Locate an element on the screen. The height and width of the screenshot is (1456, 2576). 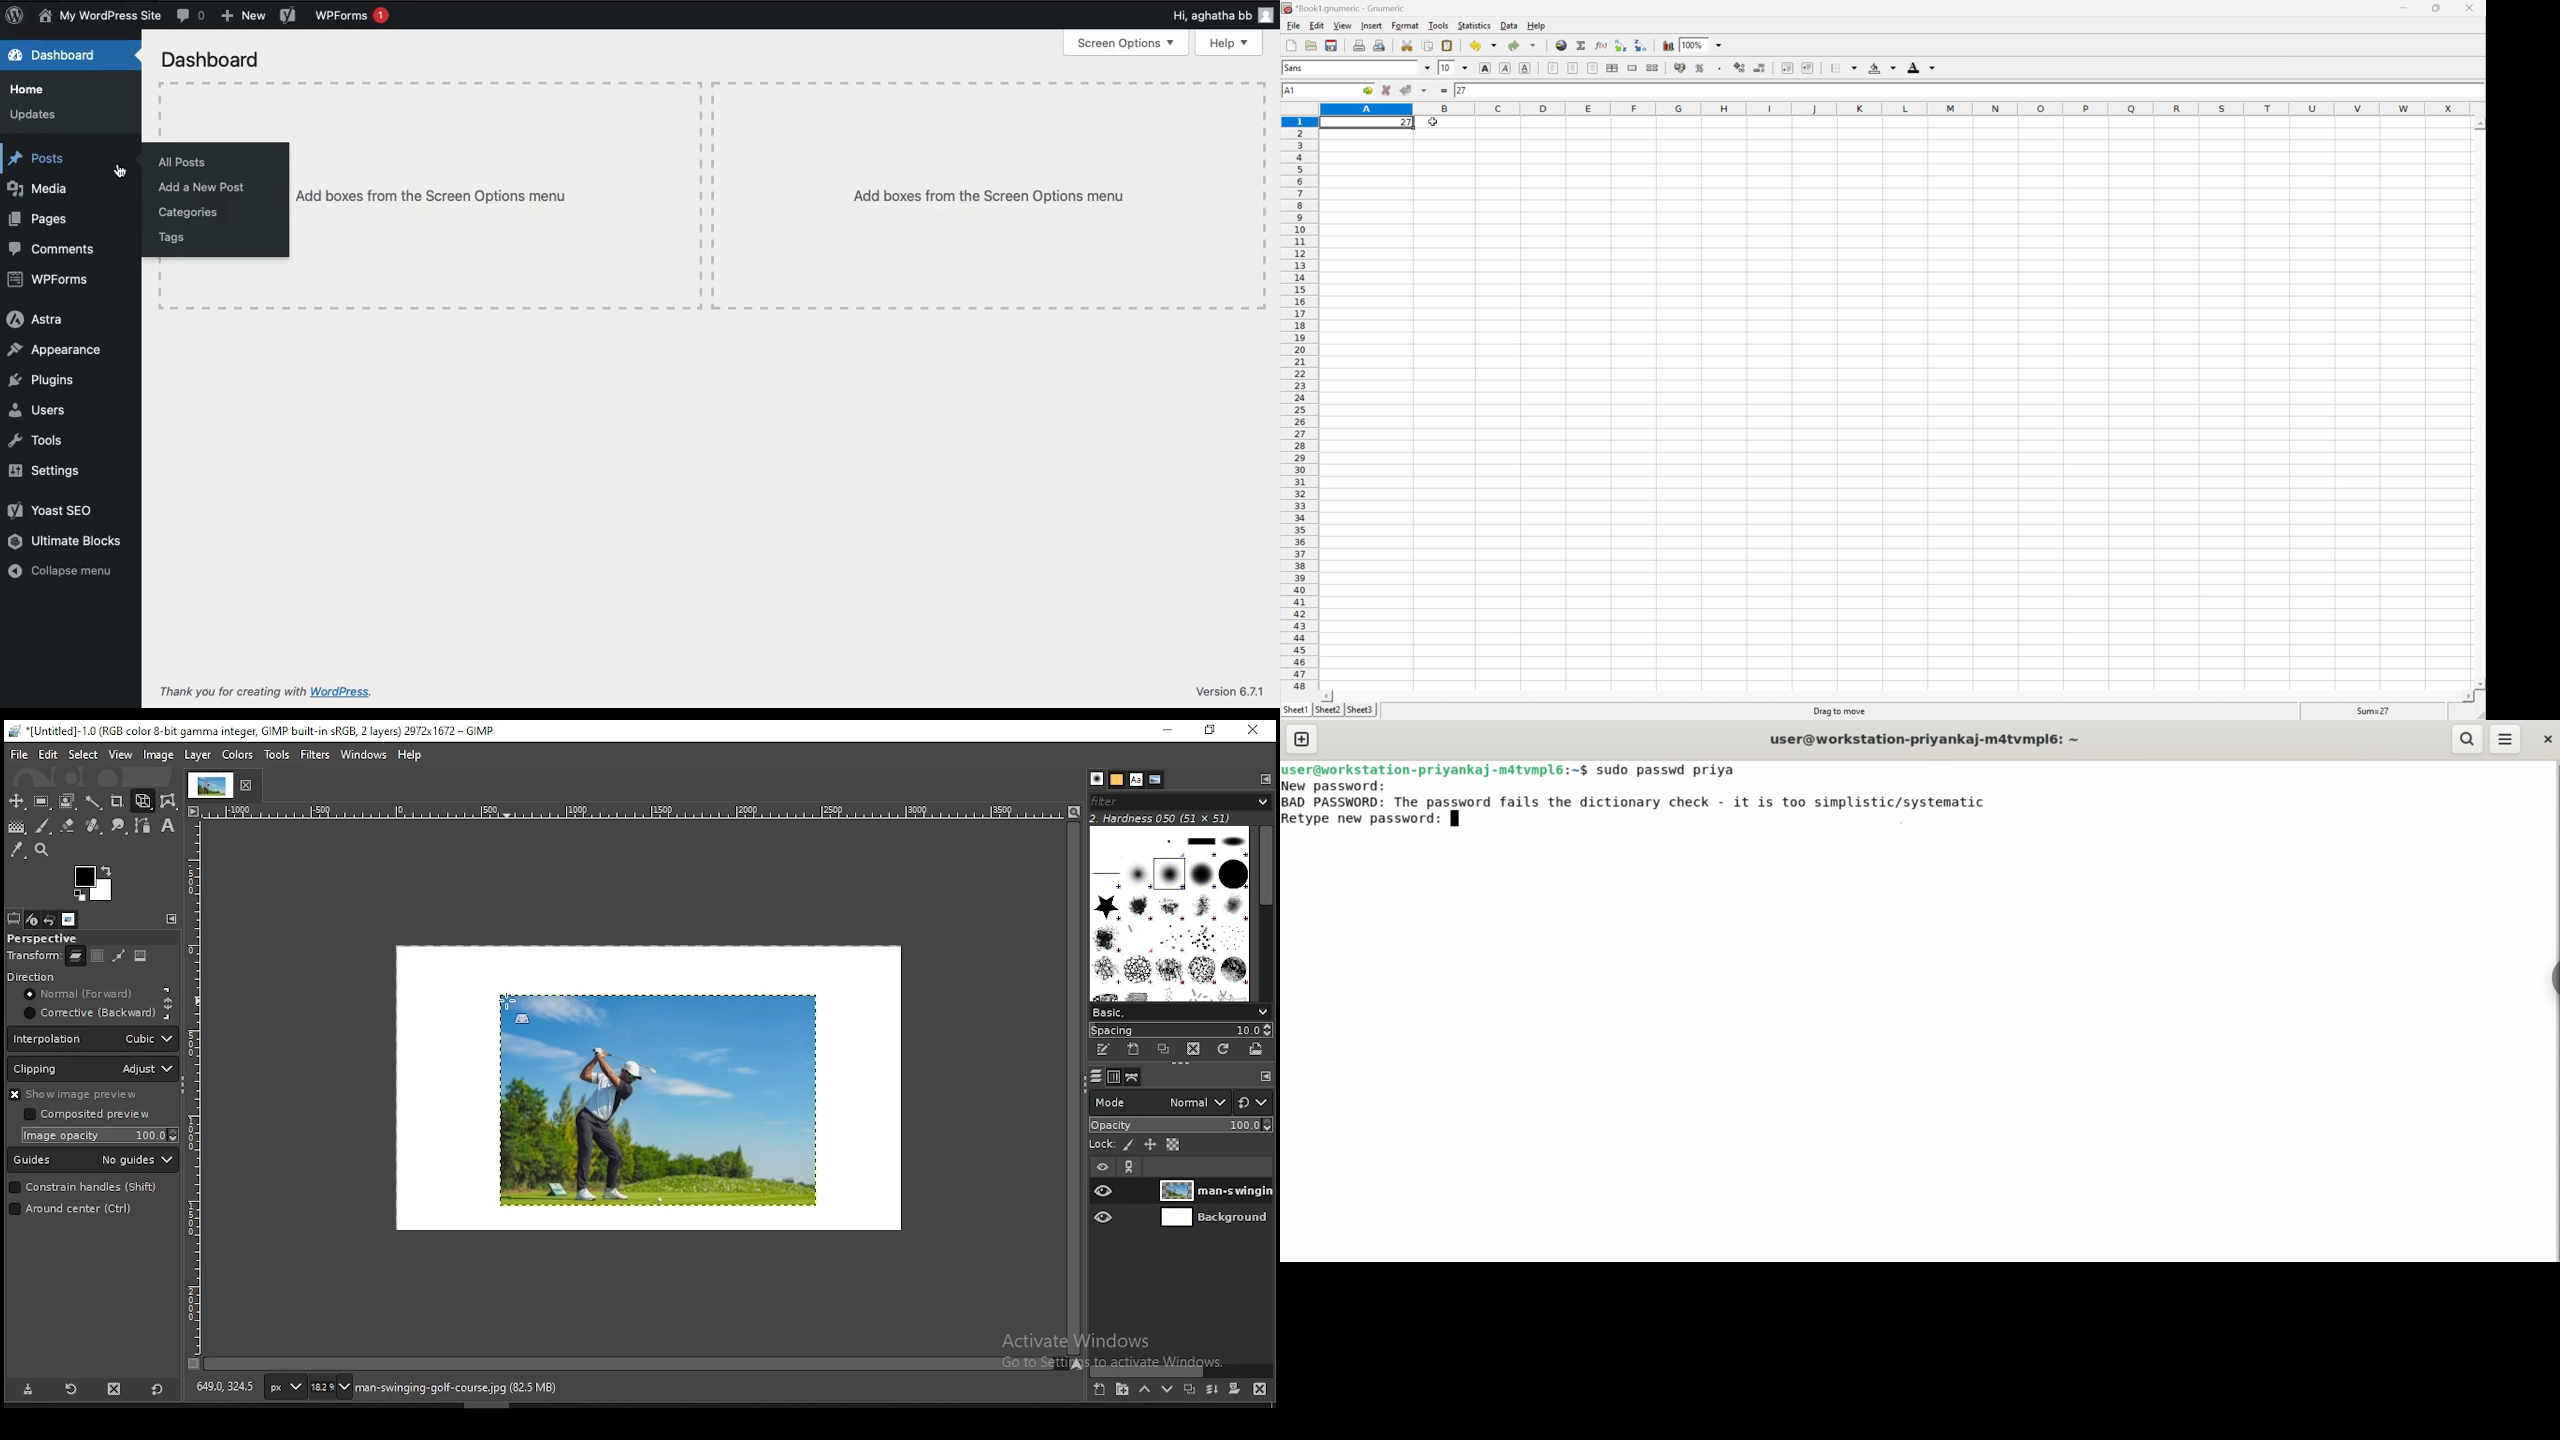
Statistics is located at coordinates (1475, 25).